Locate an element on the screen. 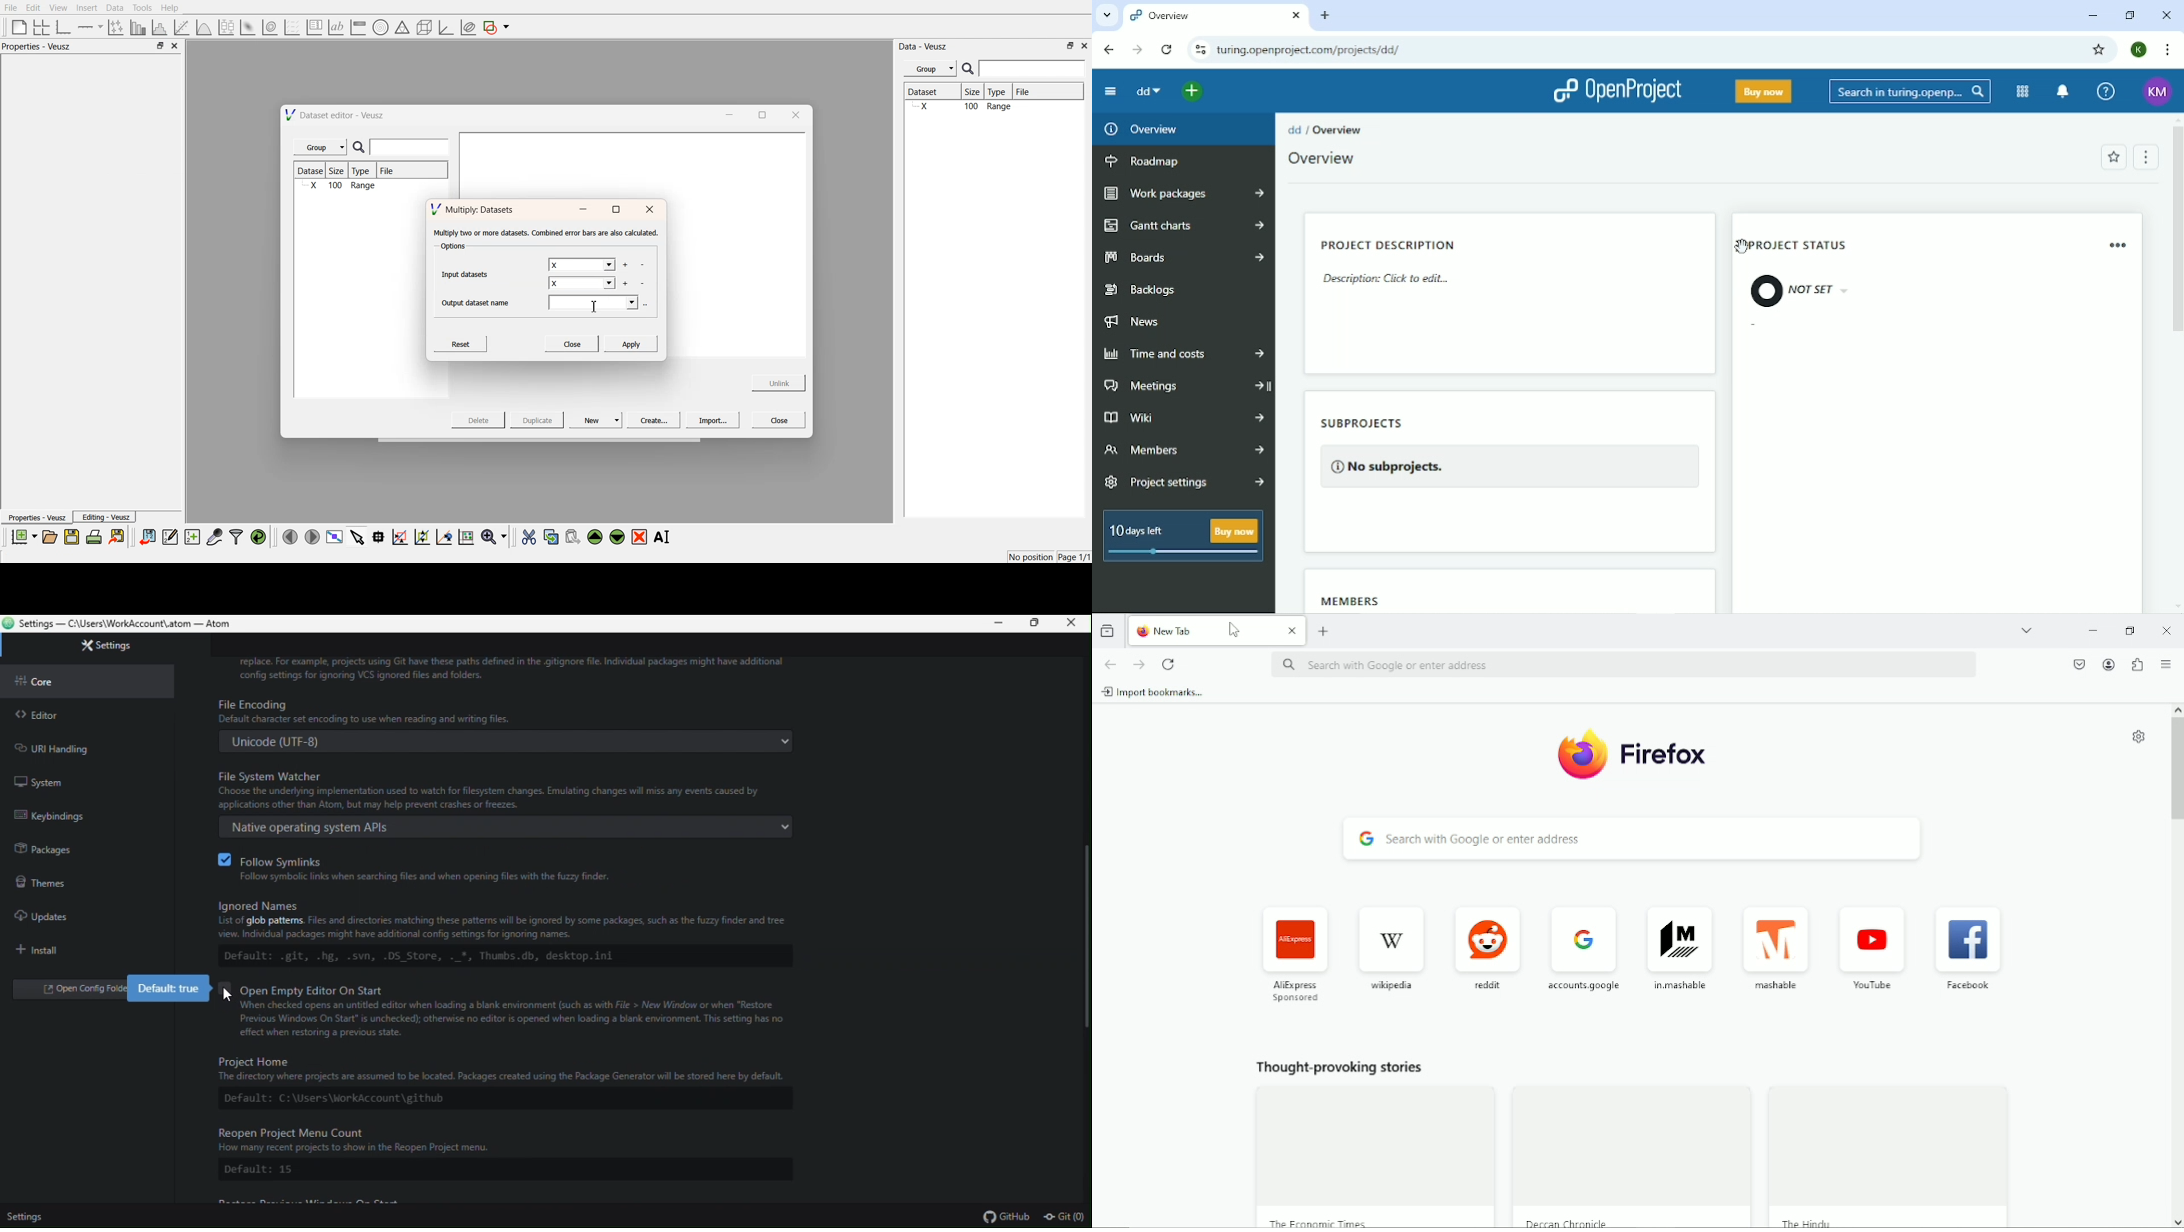 The width and height of the screenshot is (2184, 1232). View site information is located at coordinates (1199, 50).